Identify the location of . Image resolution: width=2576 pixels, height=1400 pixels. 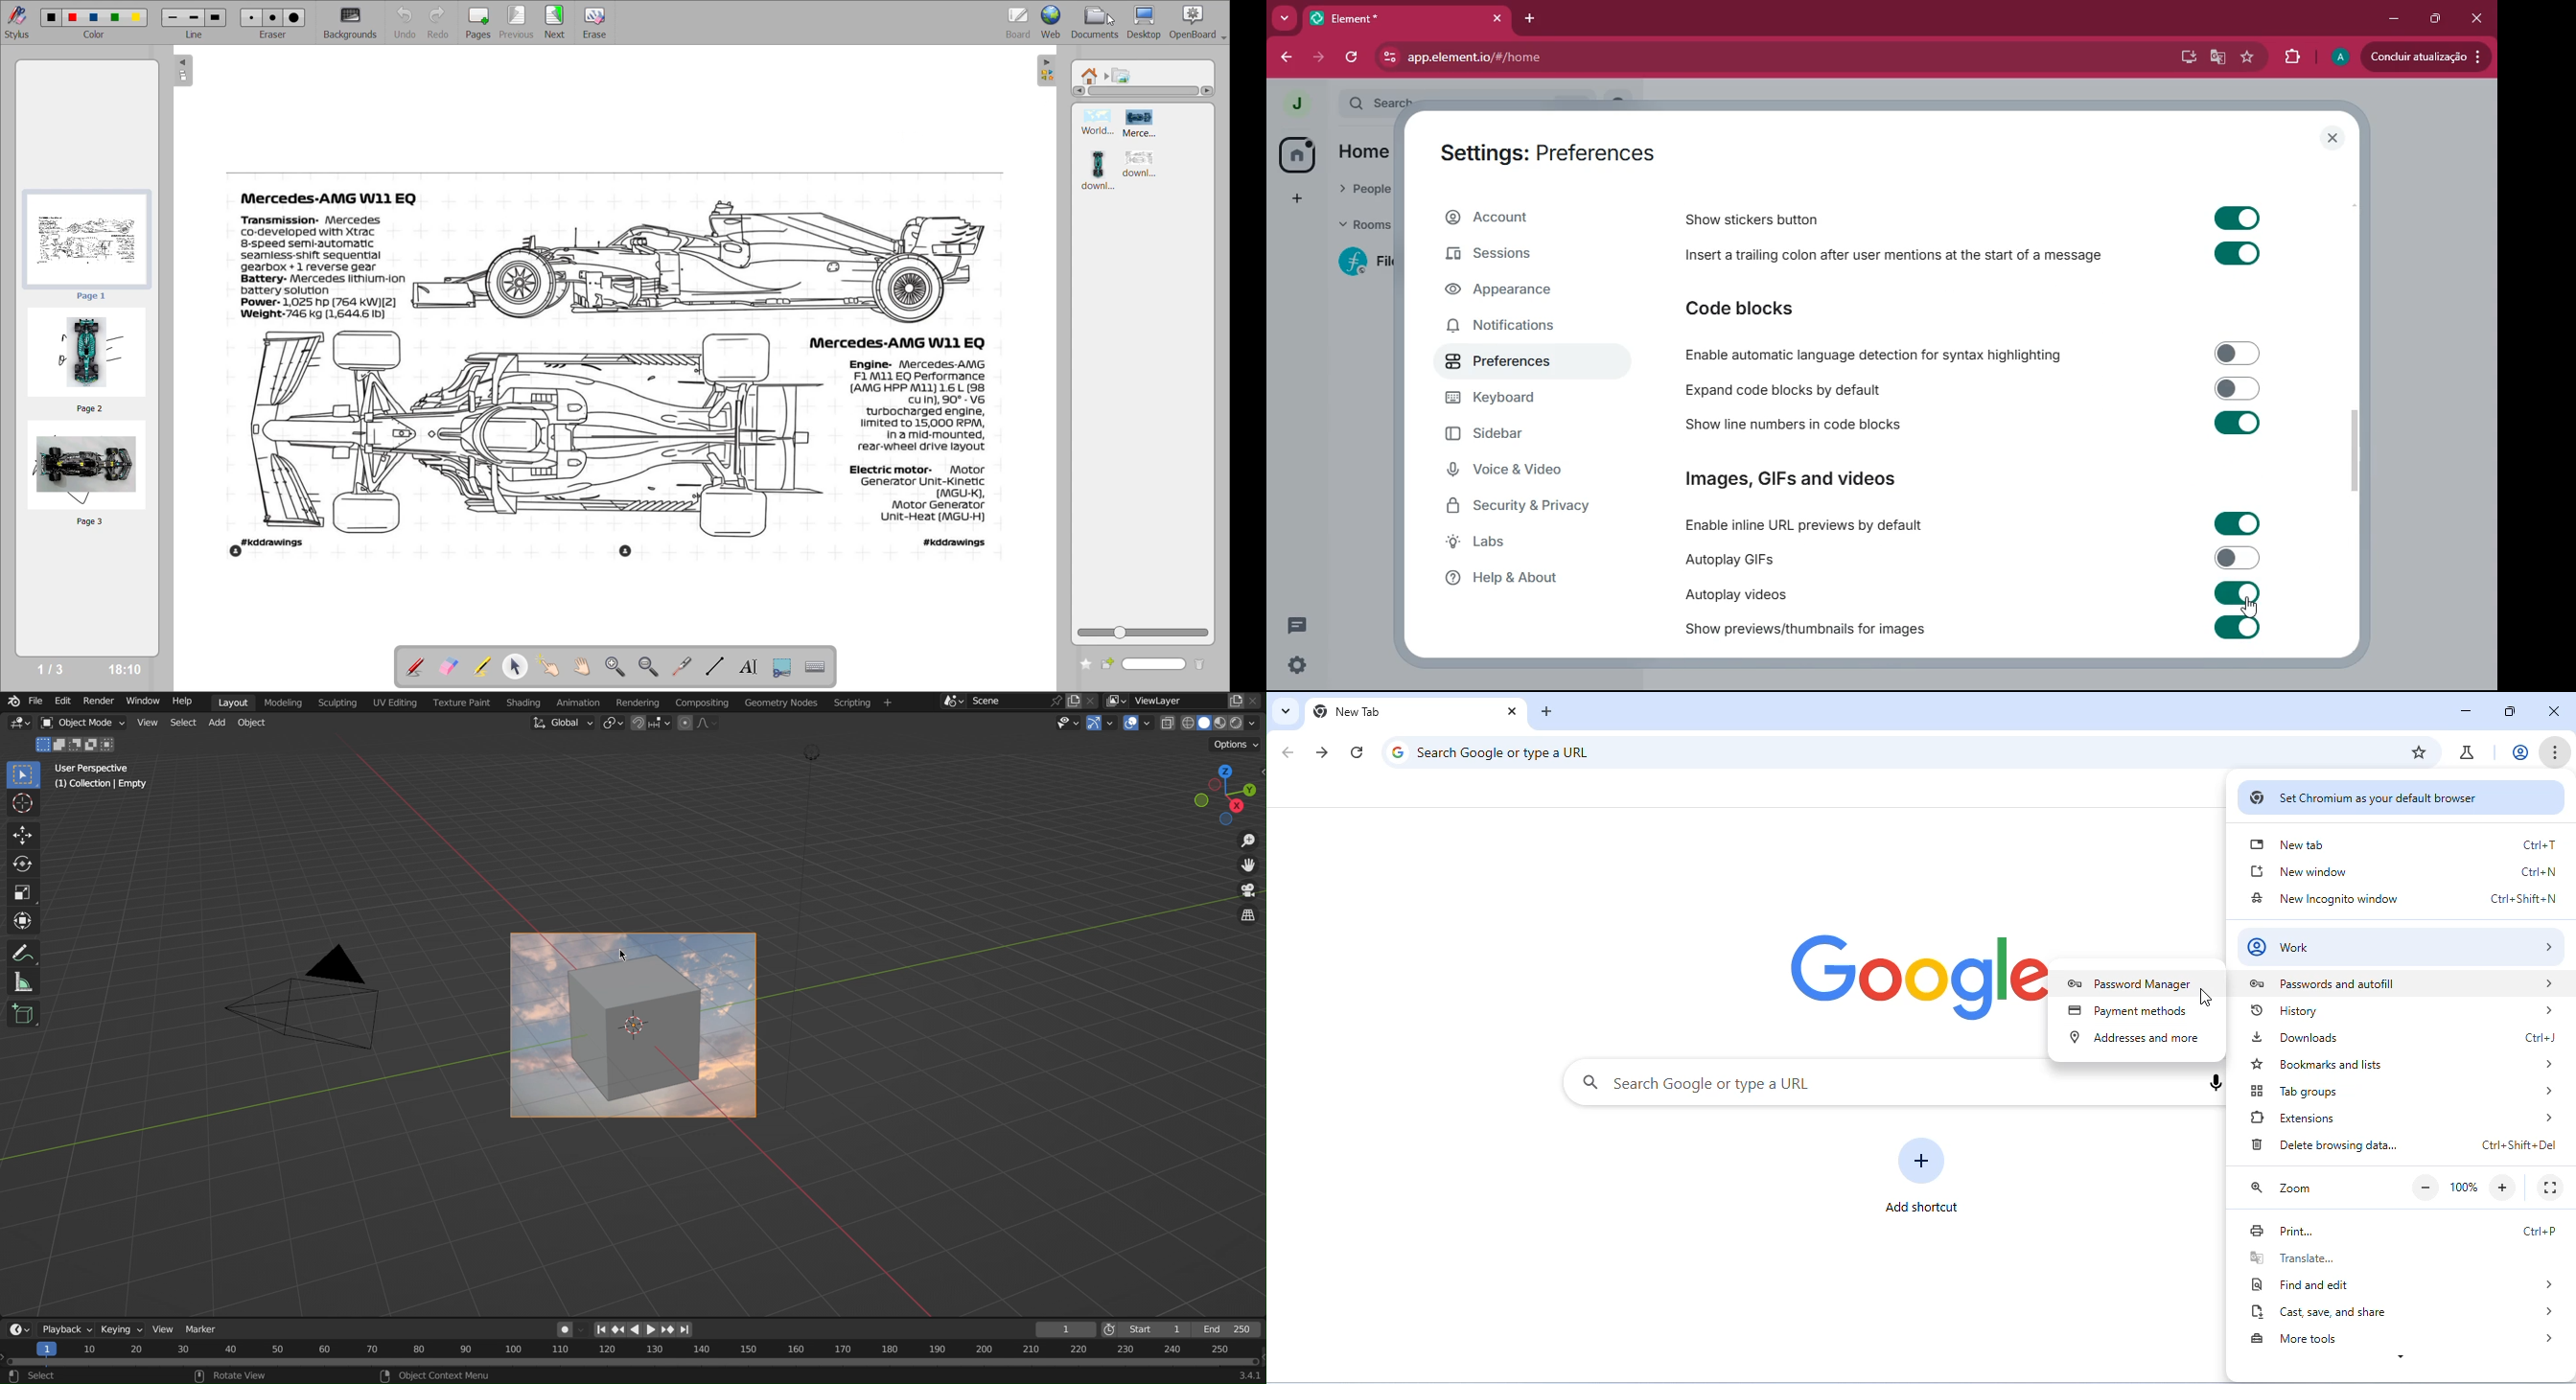
(2237, 558).